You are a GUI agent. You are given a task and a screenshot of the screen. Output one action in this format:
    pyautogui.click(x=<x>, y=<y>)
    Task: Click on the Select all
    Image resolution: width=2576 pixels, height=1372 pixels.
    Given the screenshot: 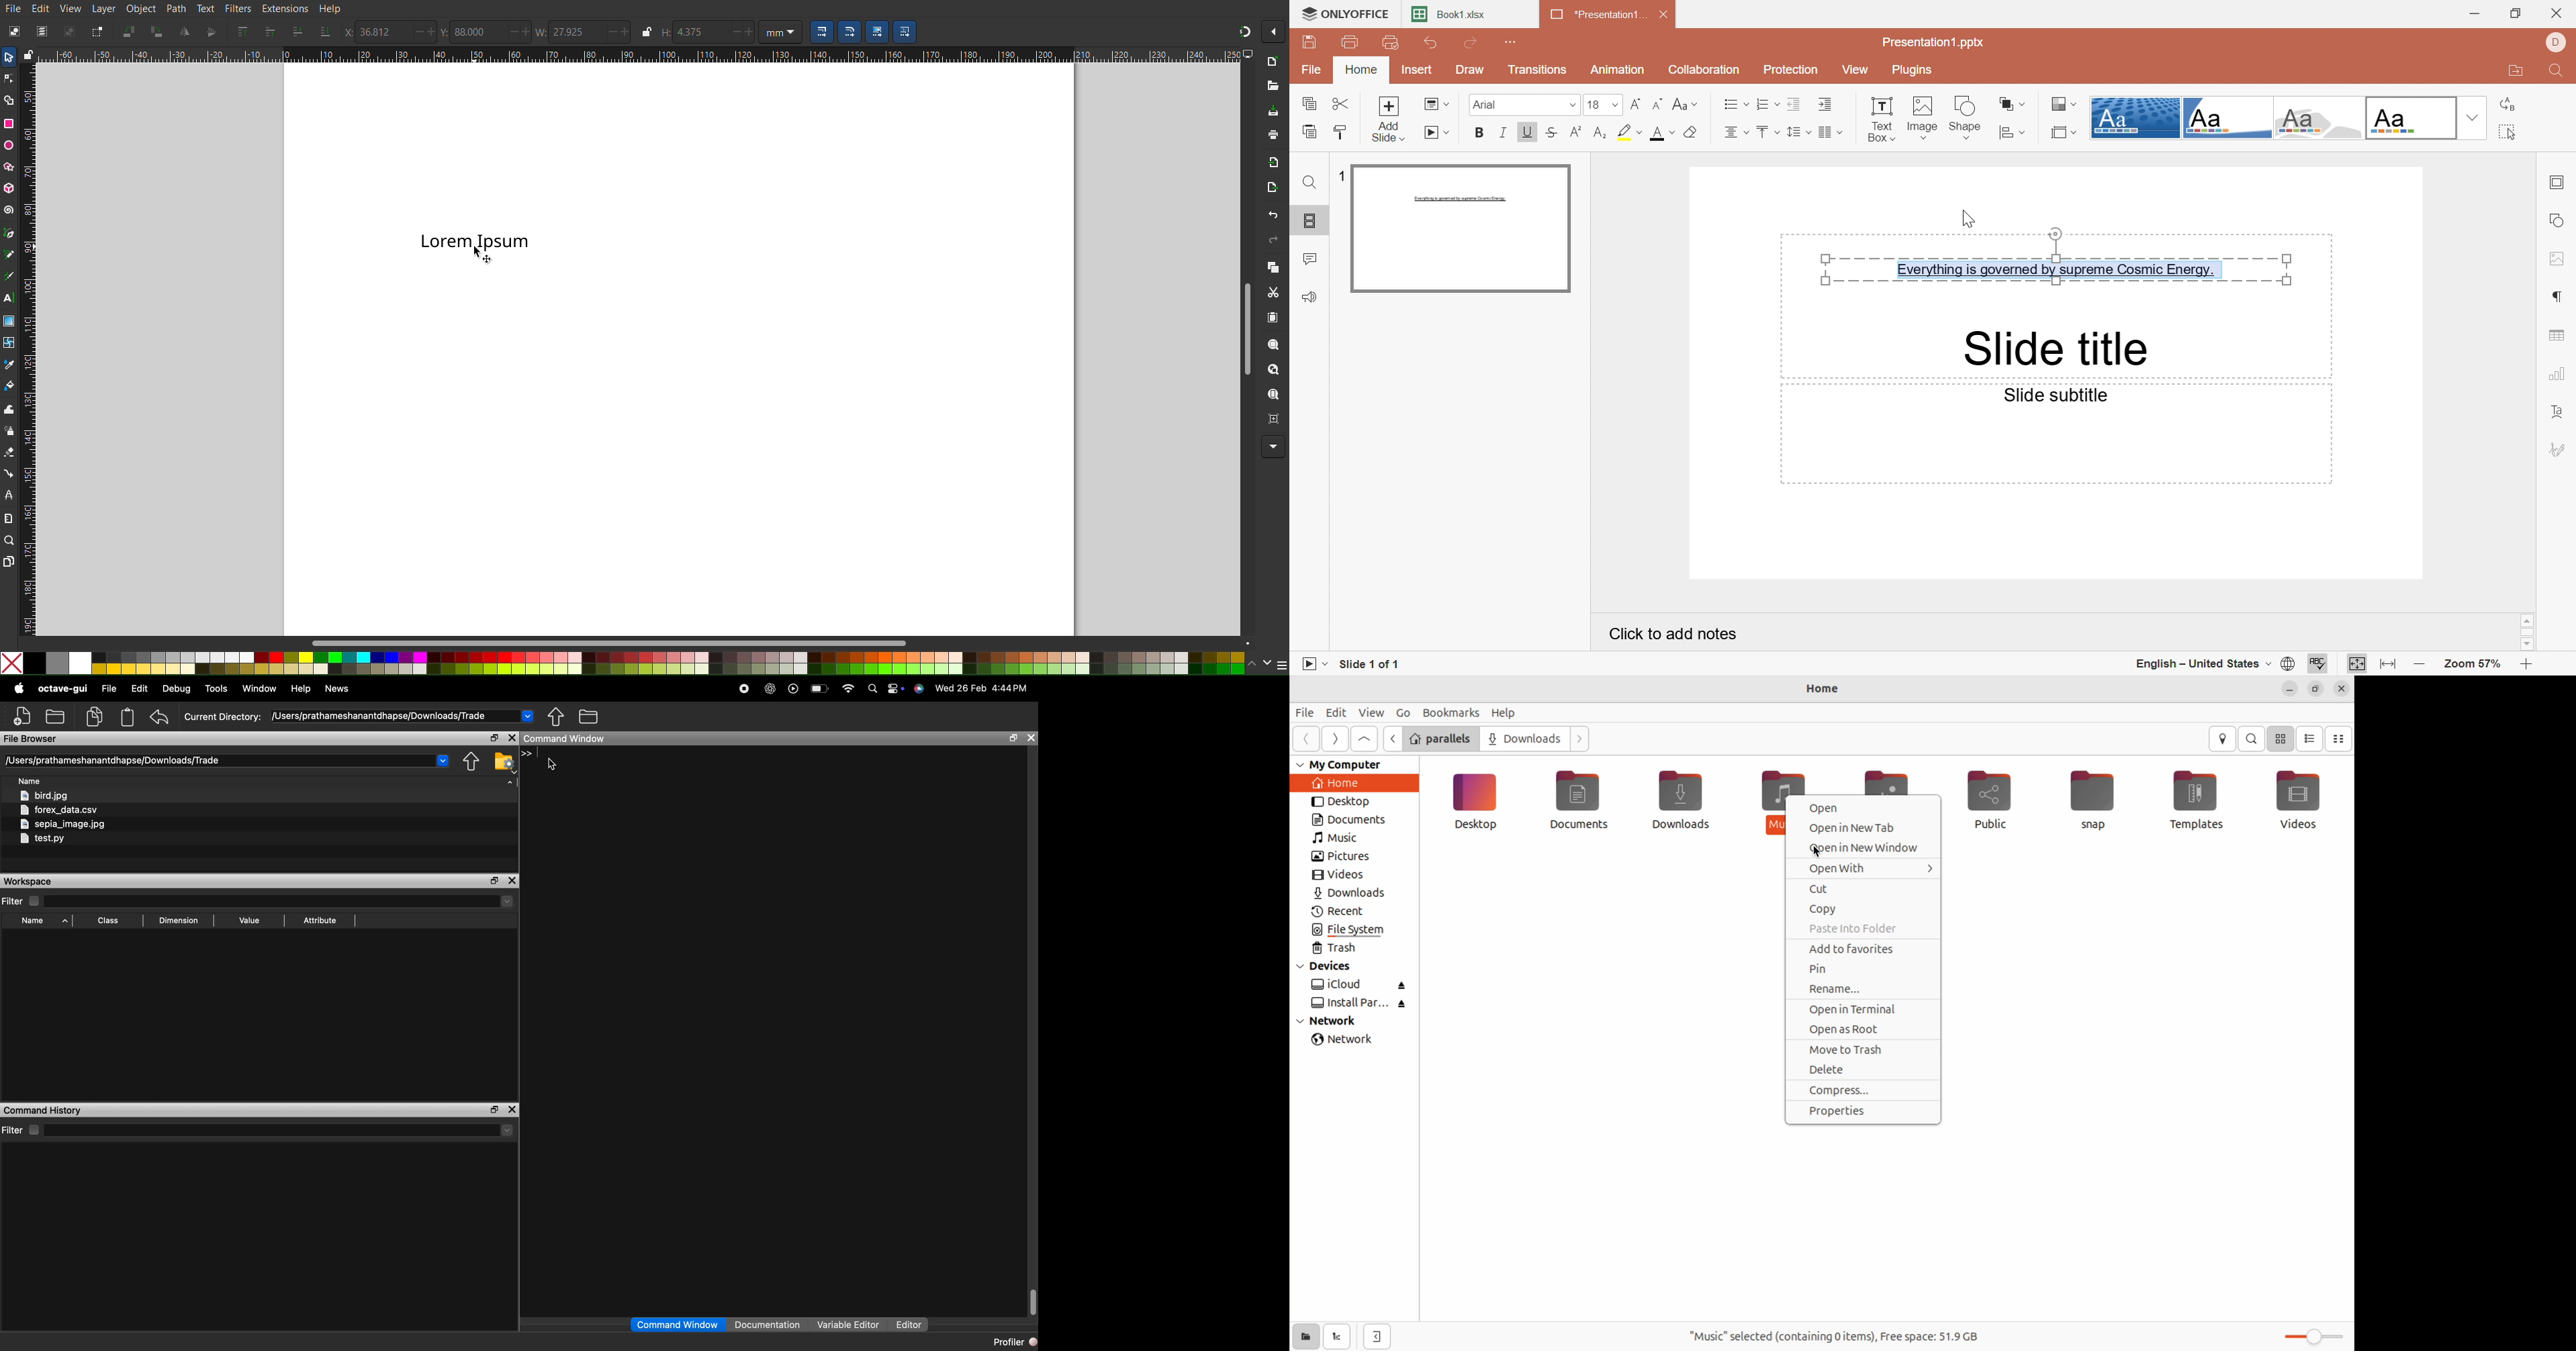 What is the action you would take?
    pyautogui.click(x=2511, y=132)
    